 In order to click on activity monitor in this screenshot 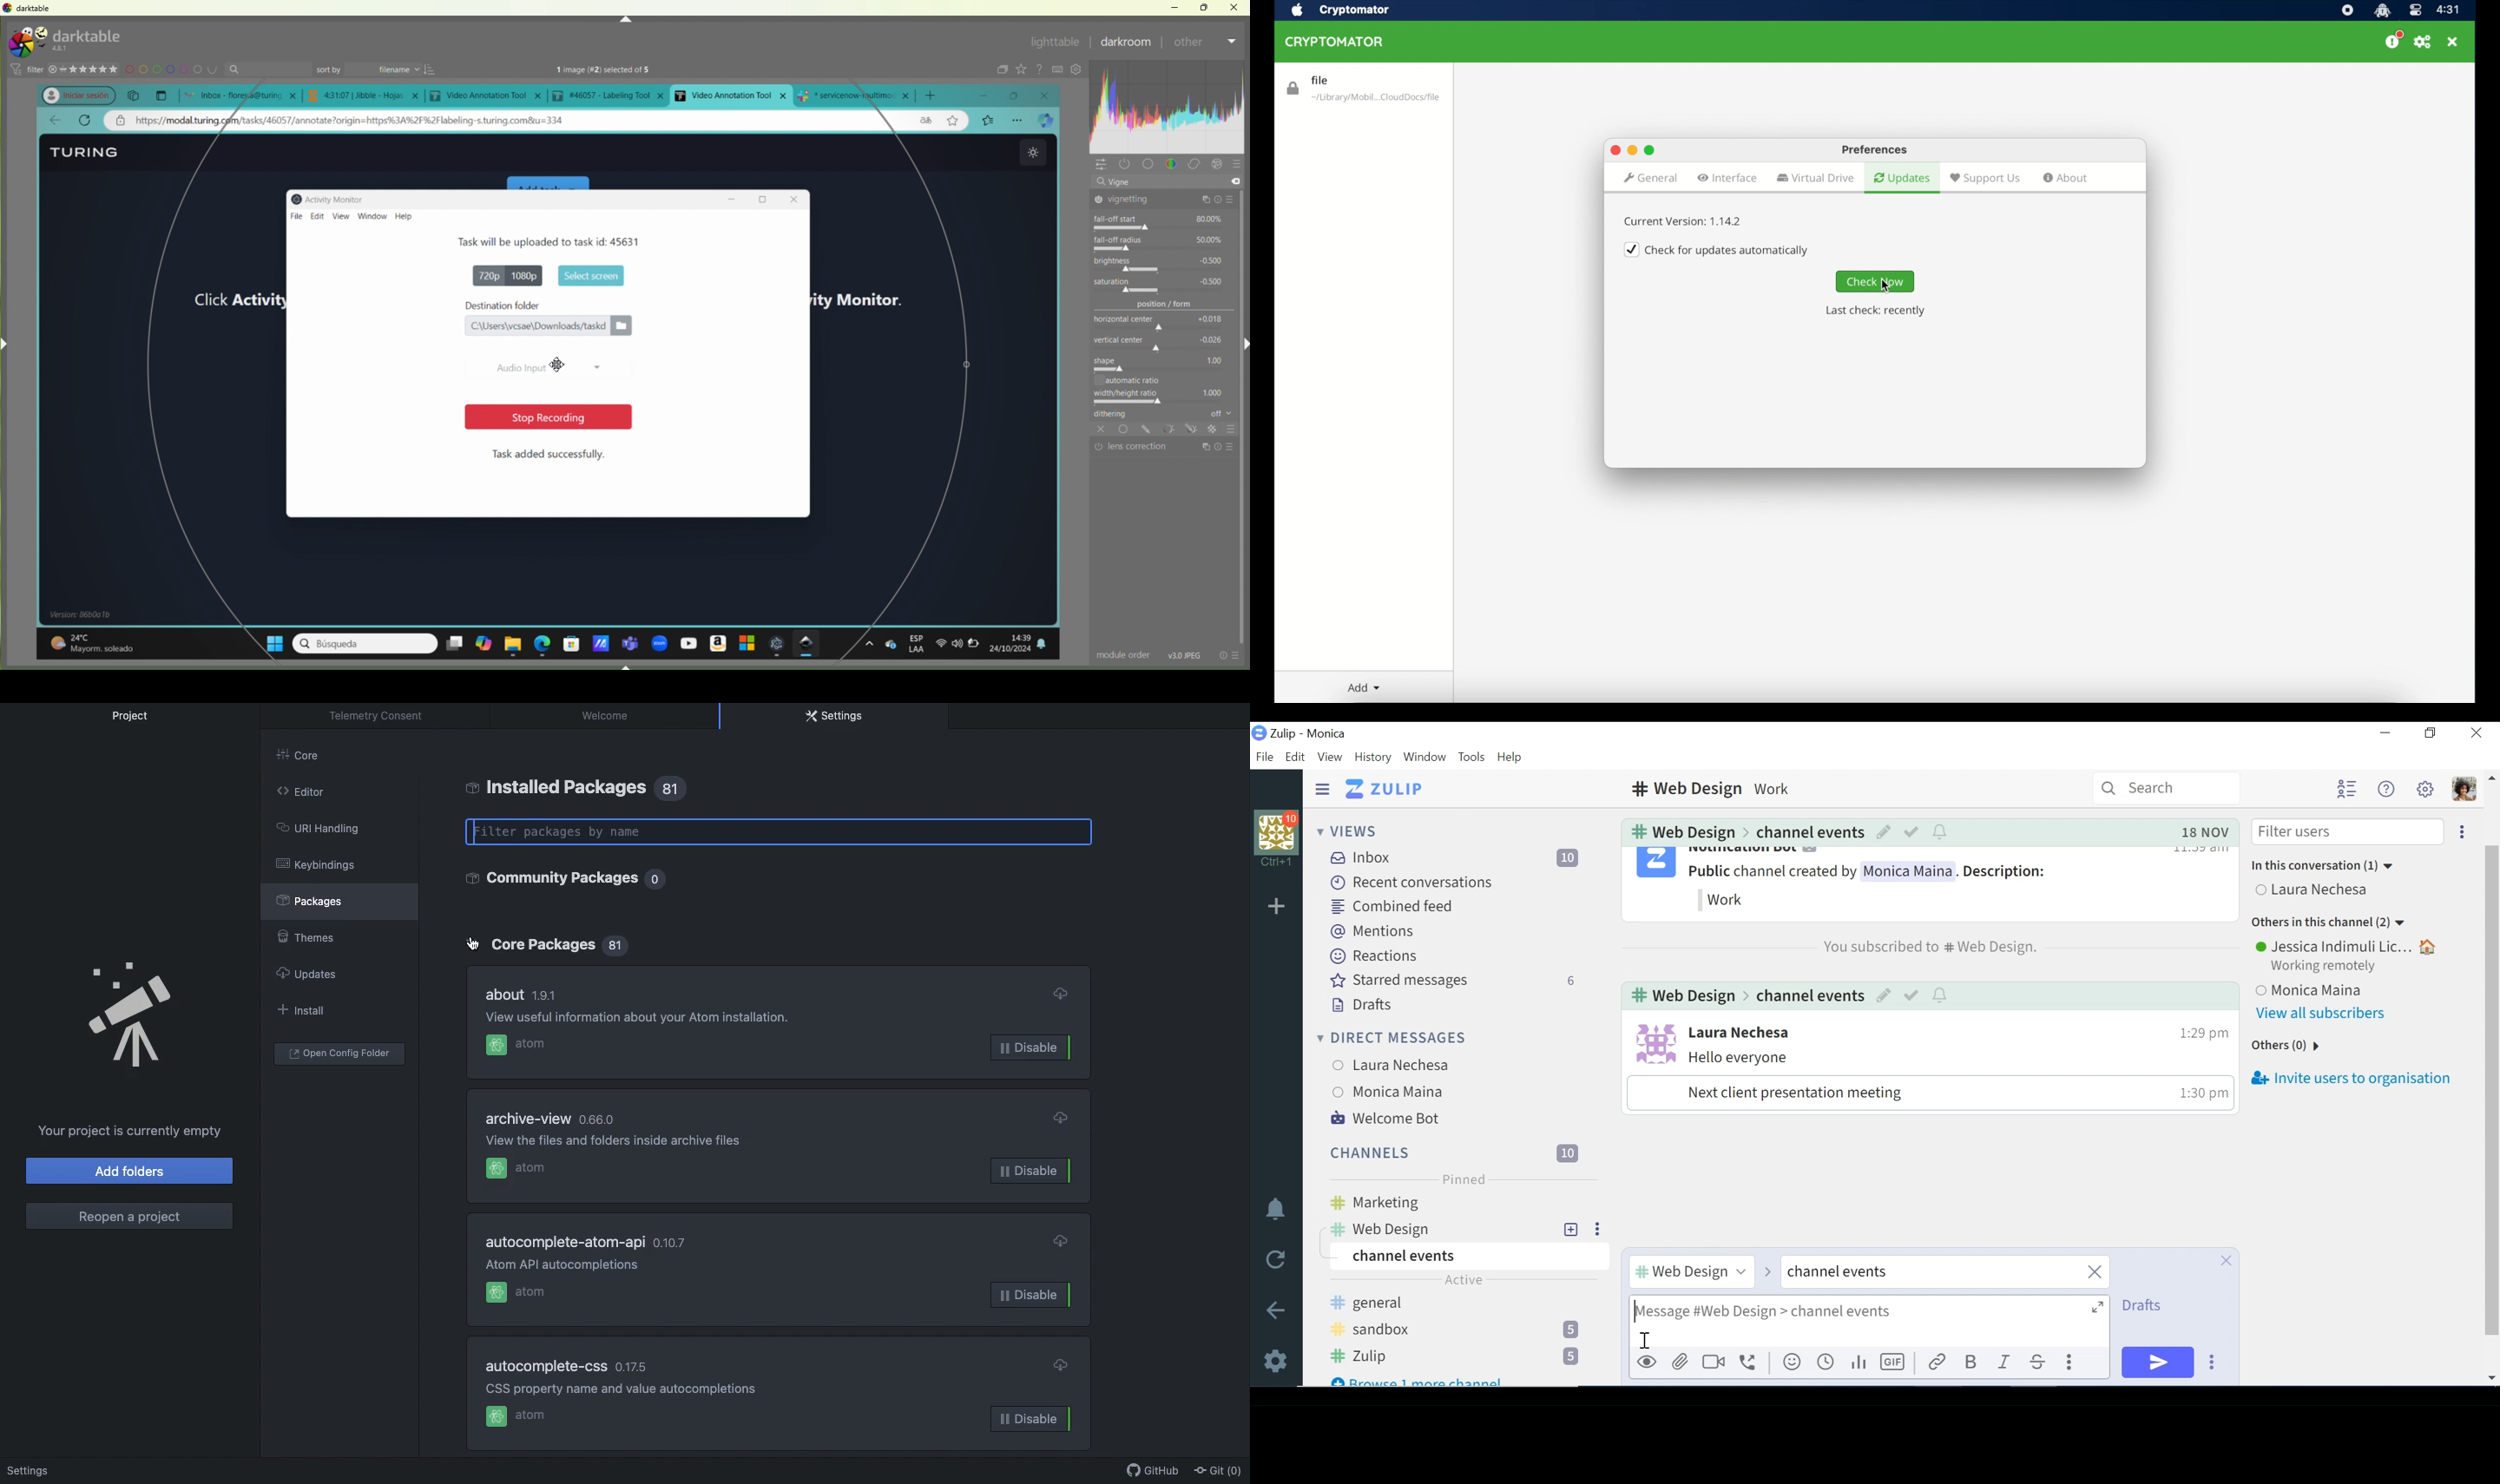, I will do `click(865, 297)`.